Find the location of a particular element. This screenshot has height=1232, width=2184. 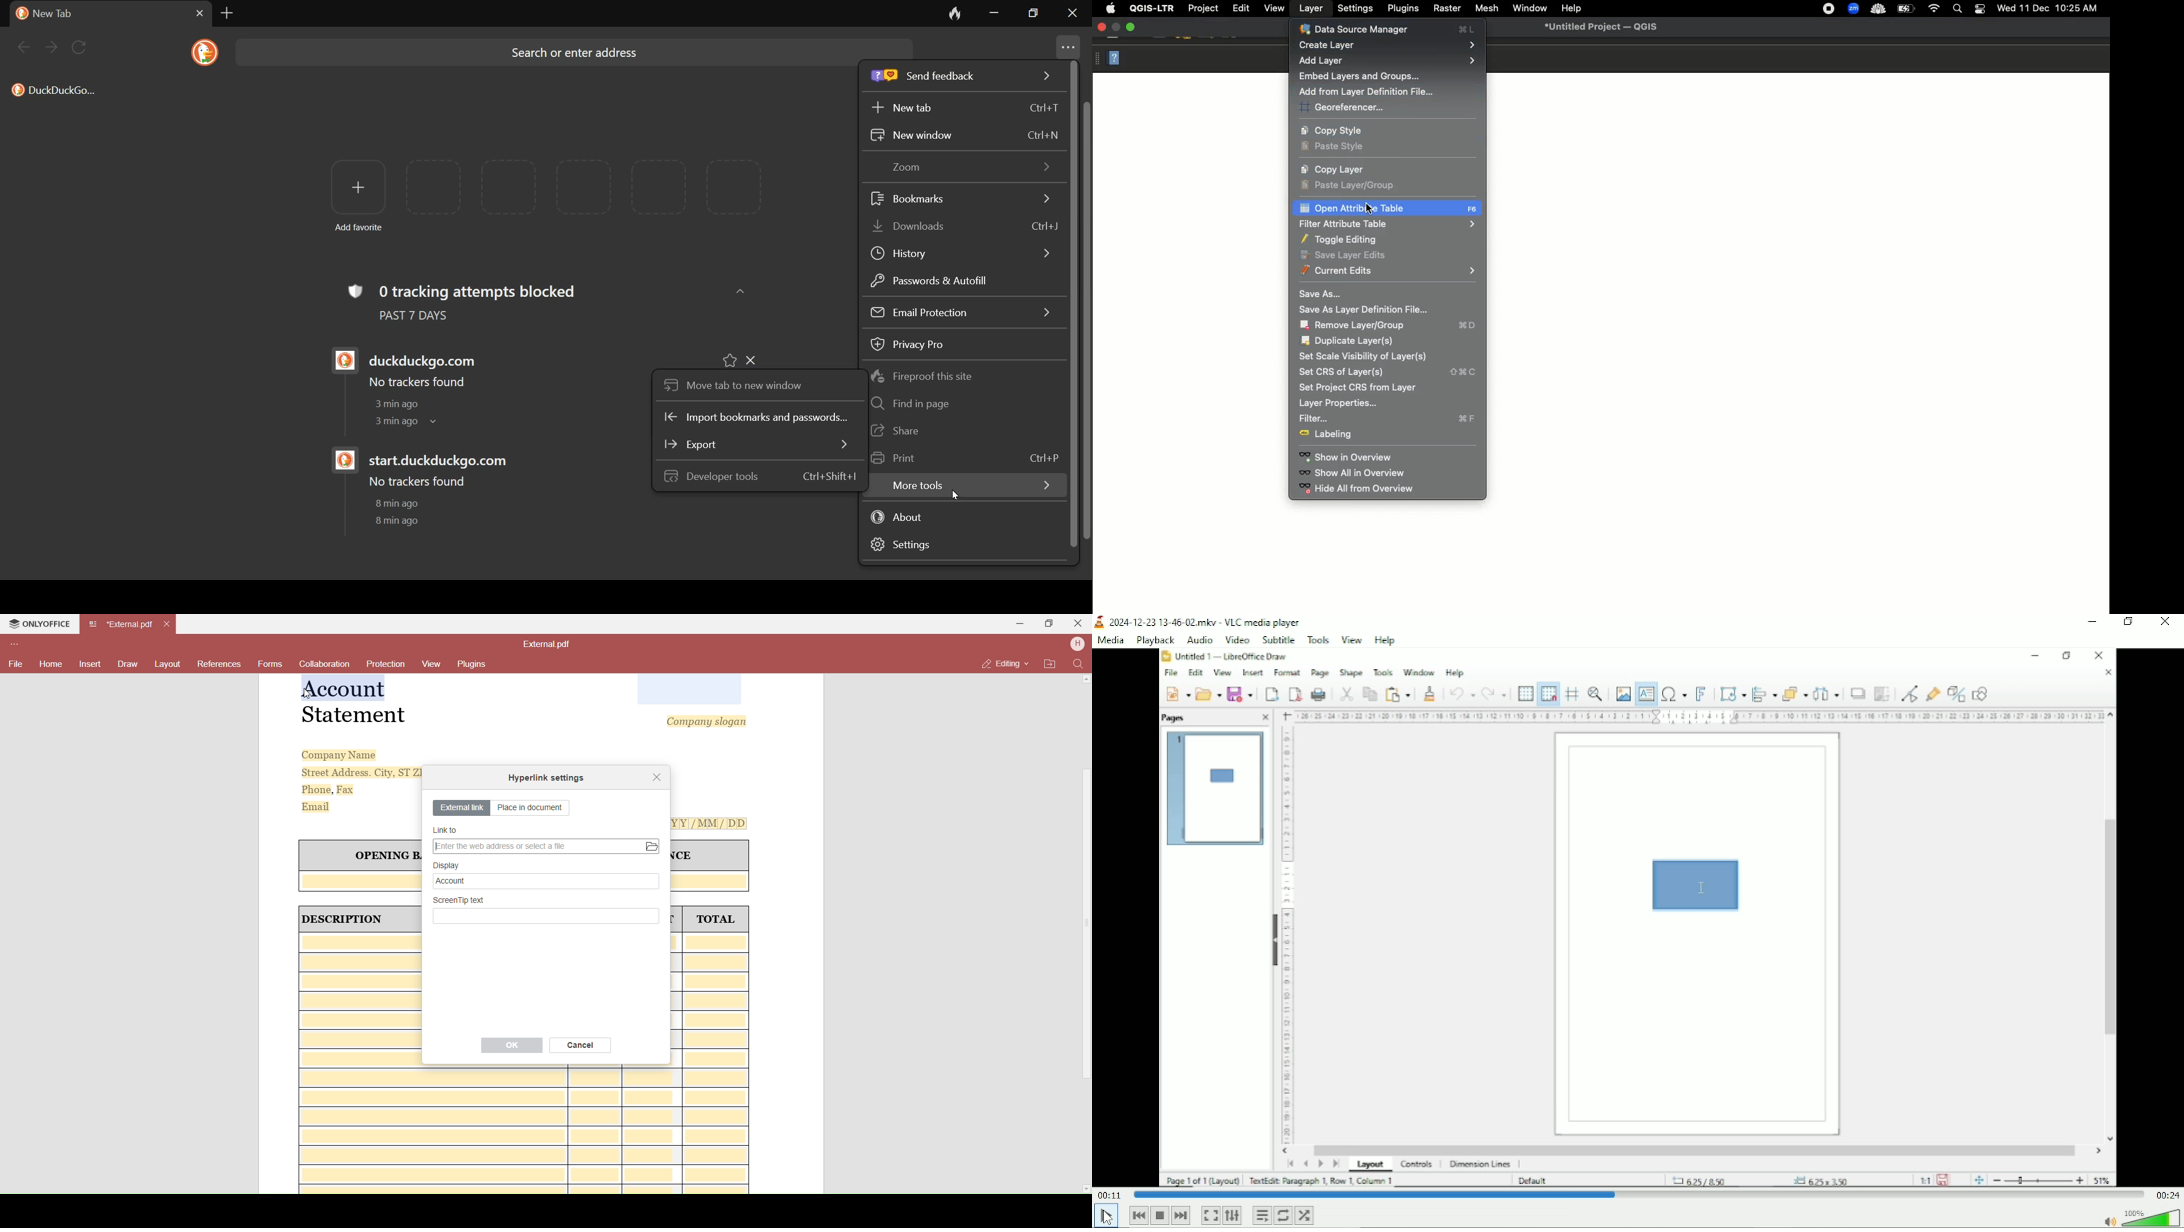

Scroll Down is located at coordinates (1084, 1187).